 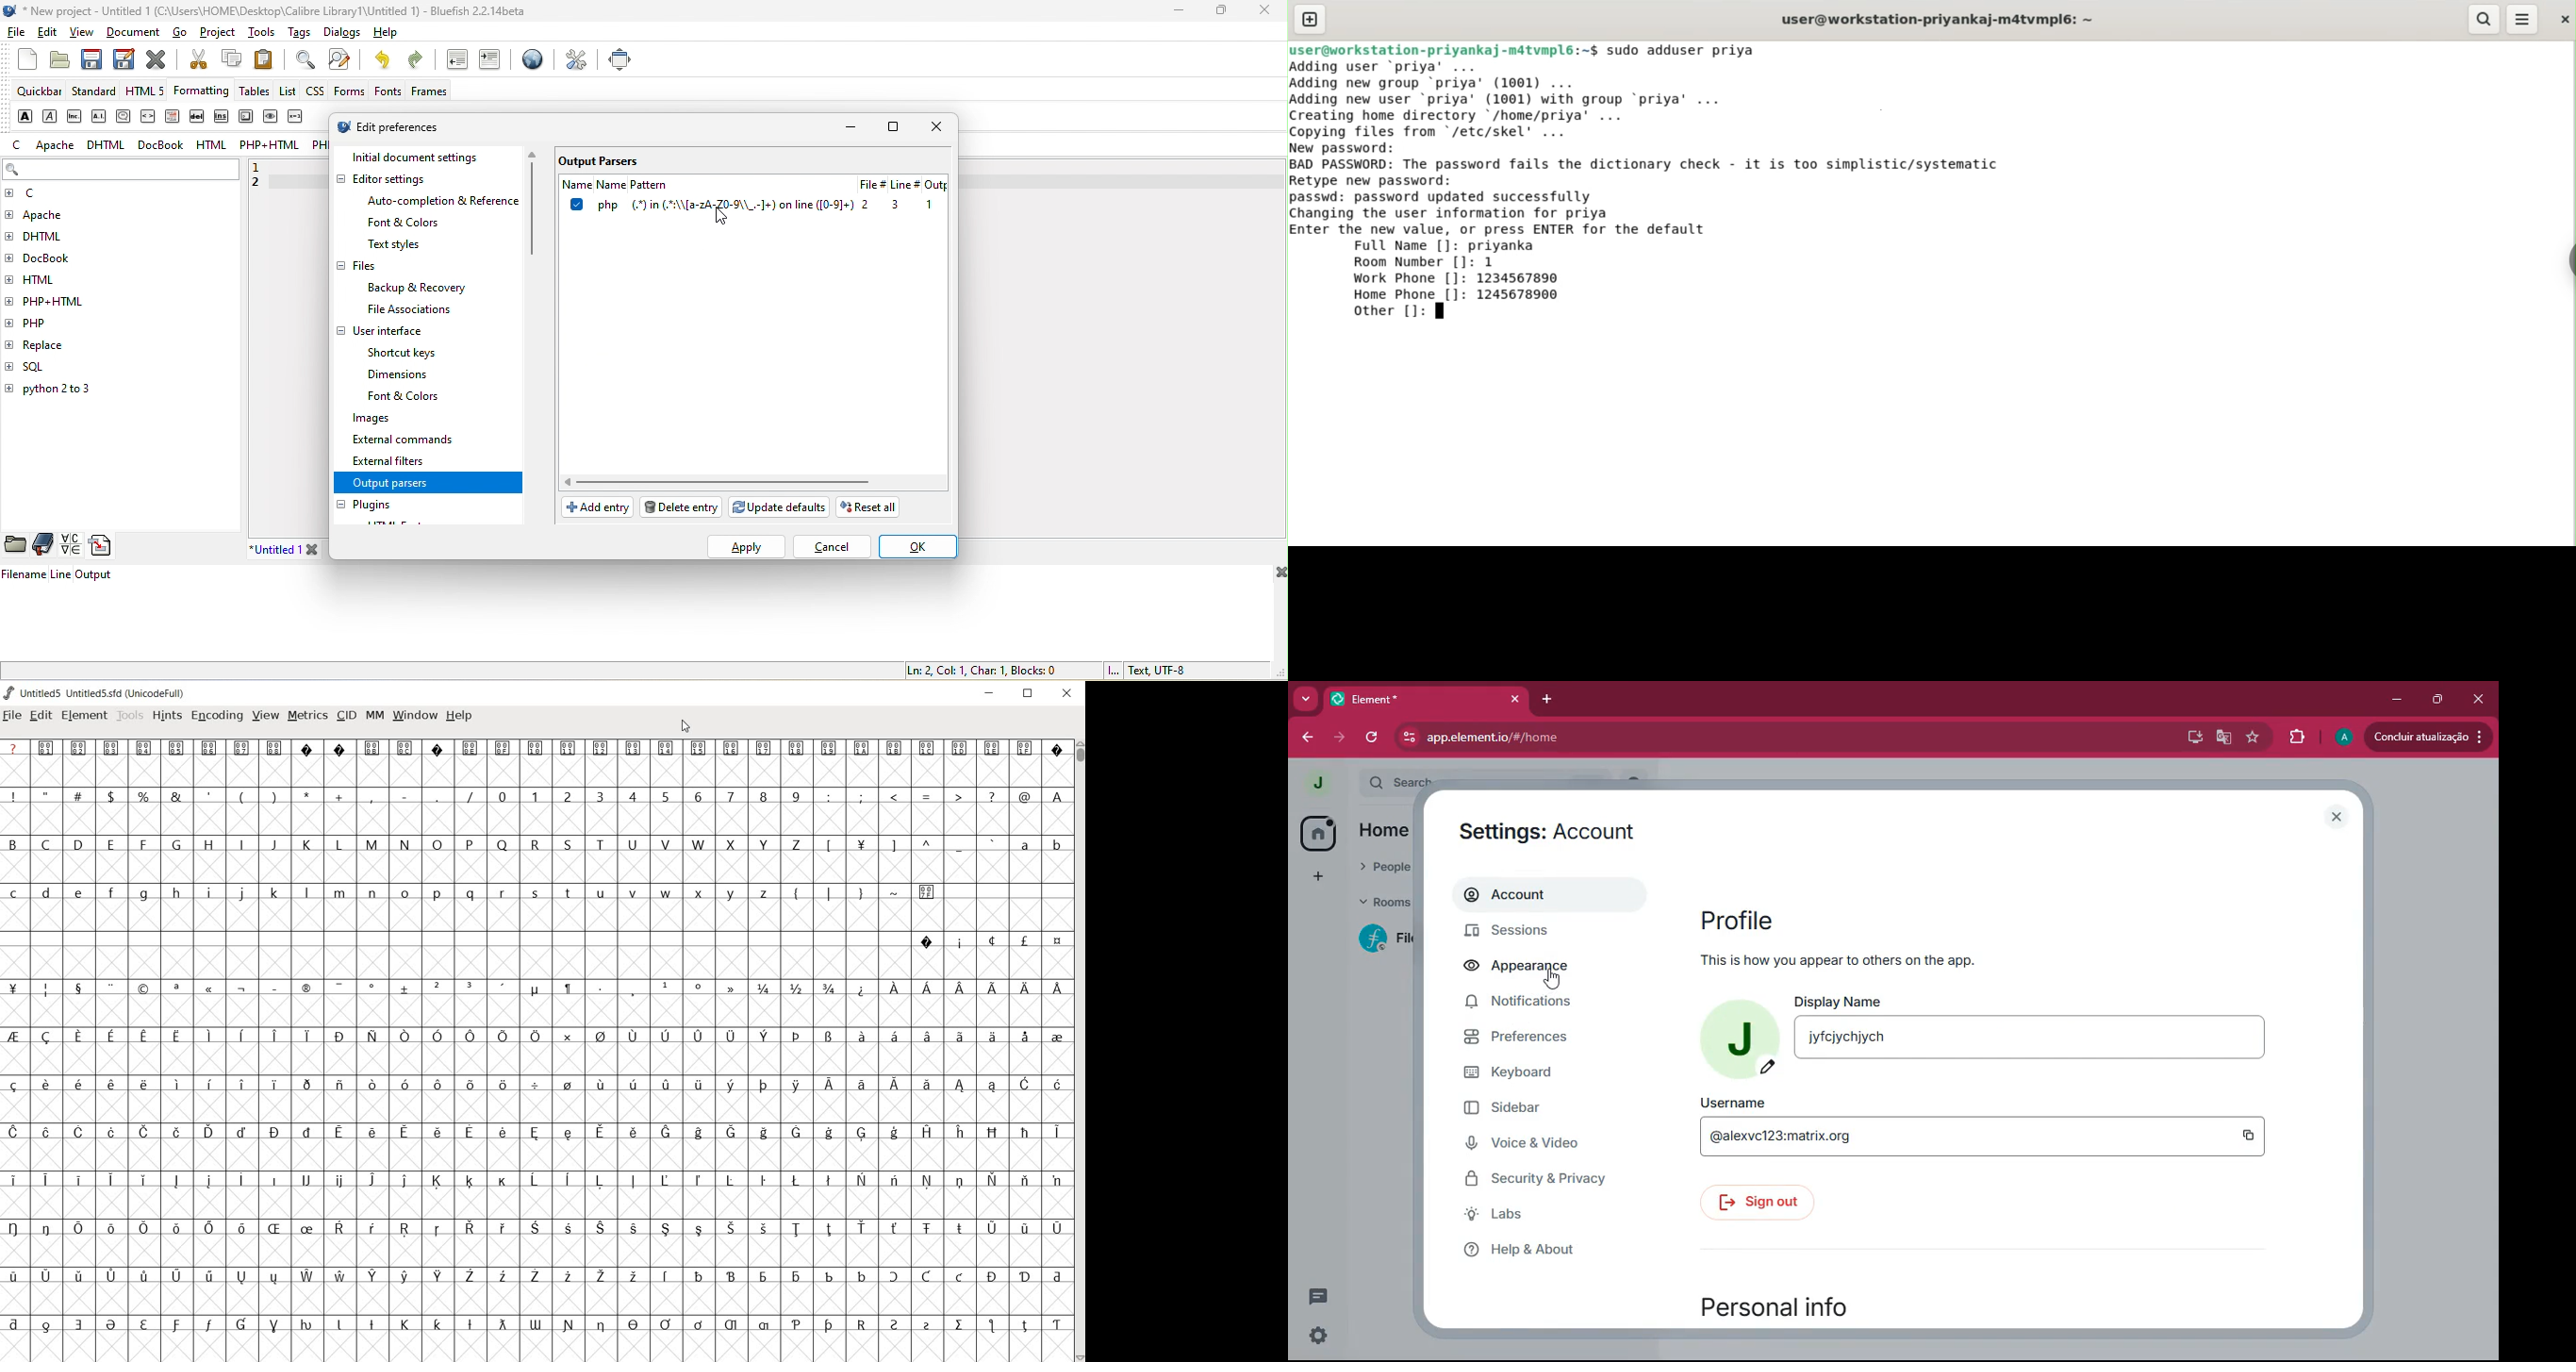 What do you see at coordinates (143, 894) in the screenshot?
I see `g` at bounding box center [143, 894].